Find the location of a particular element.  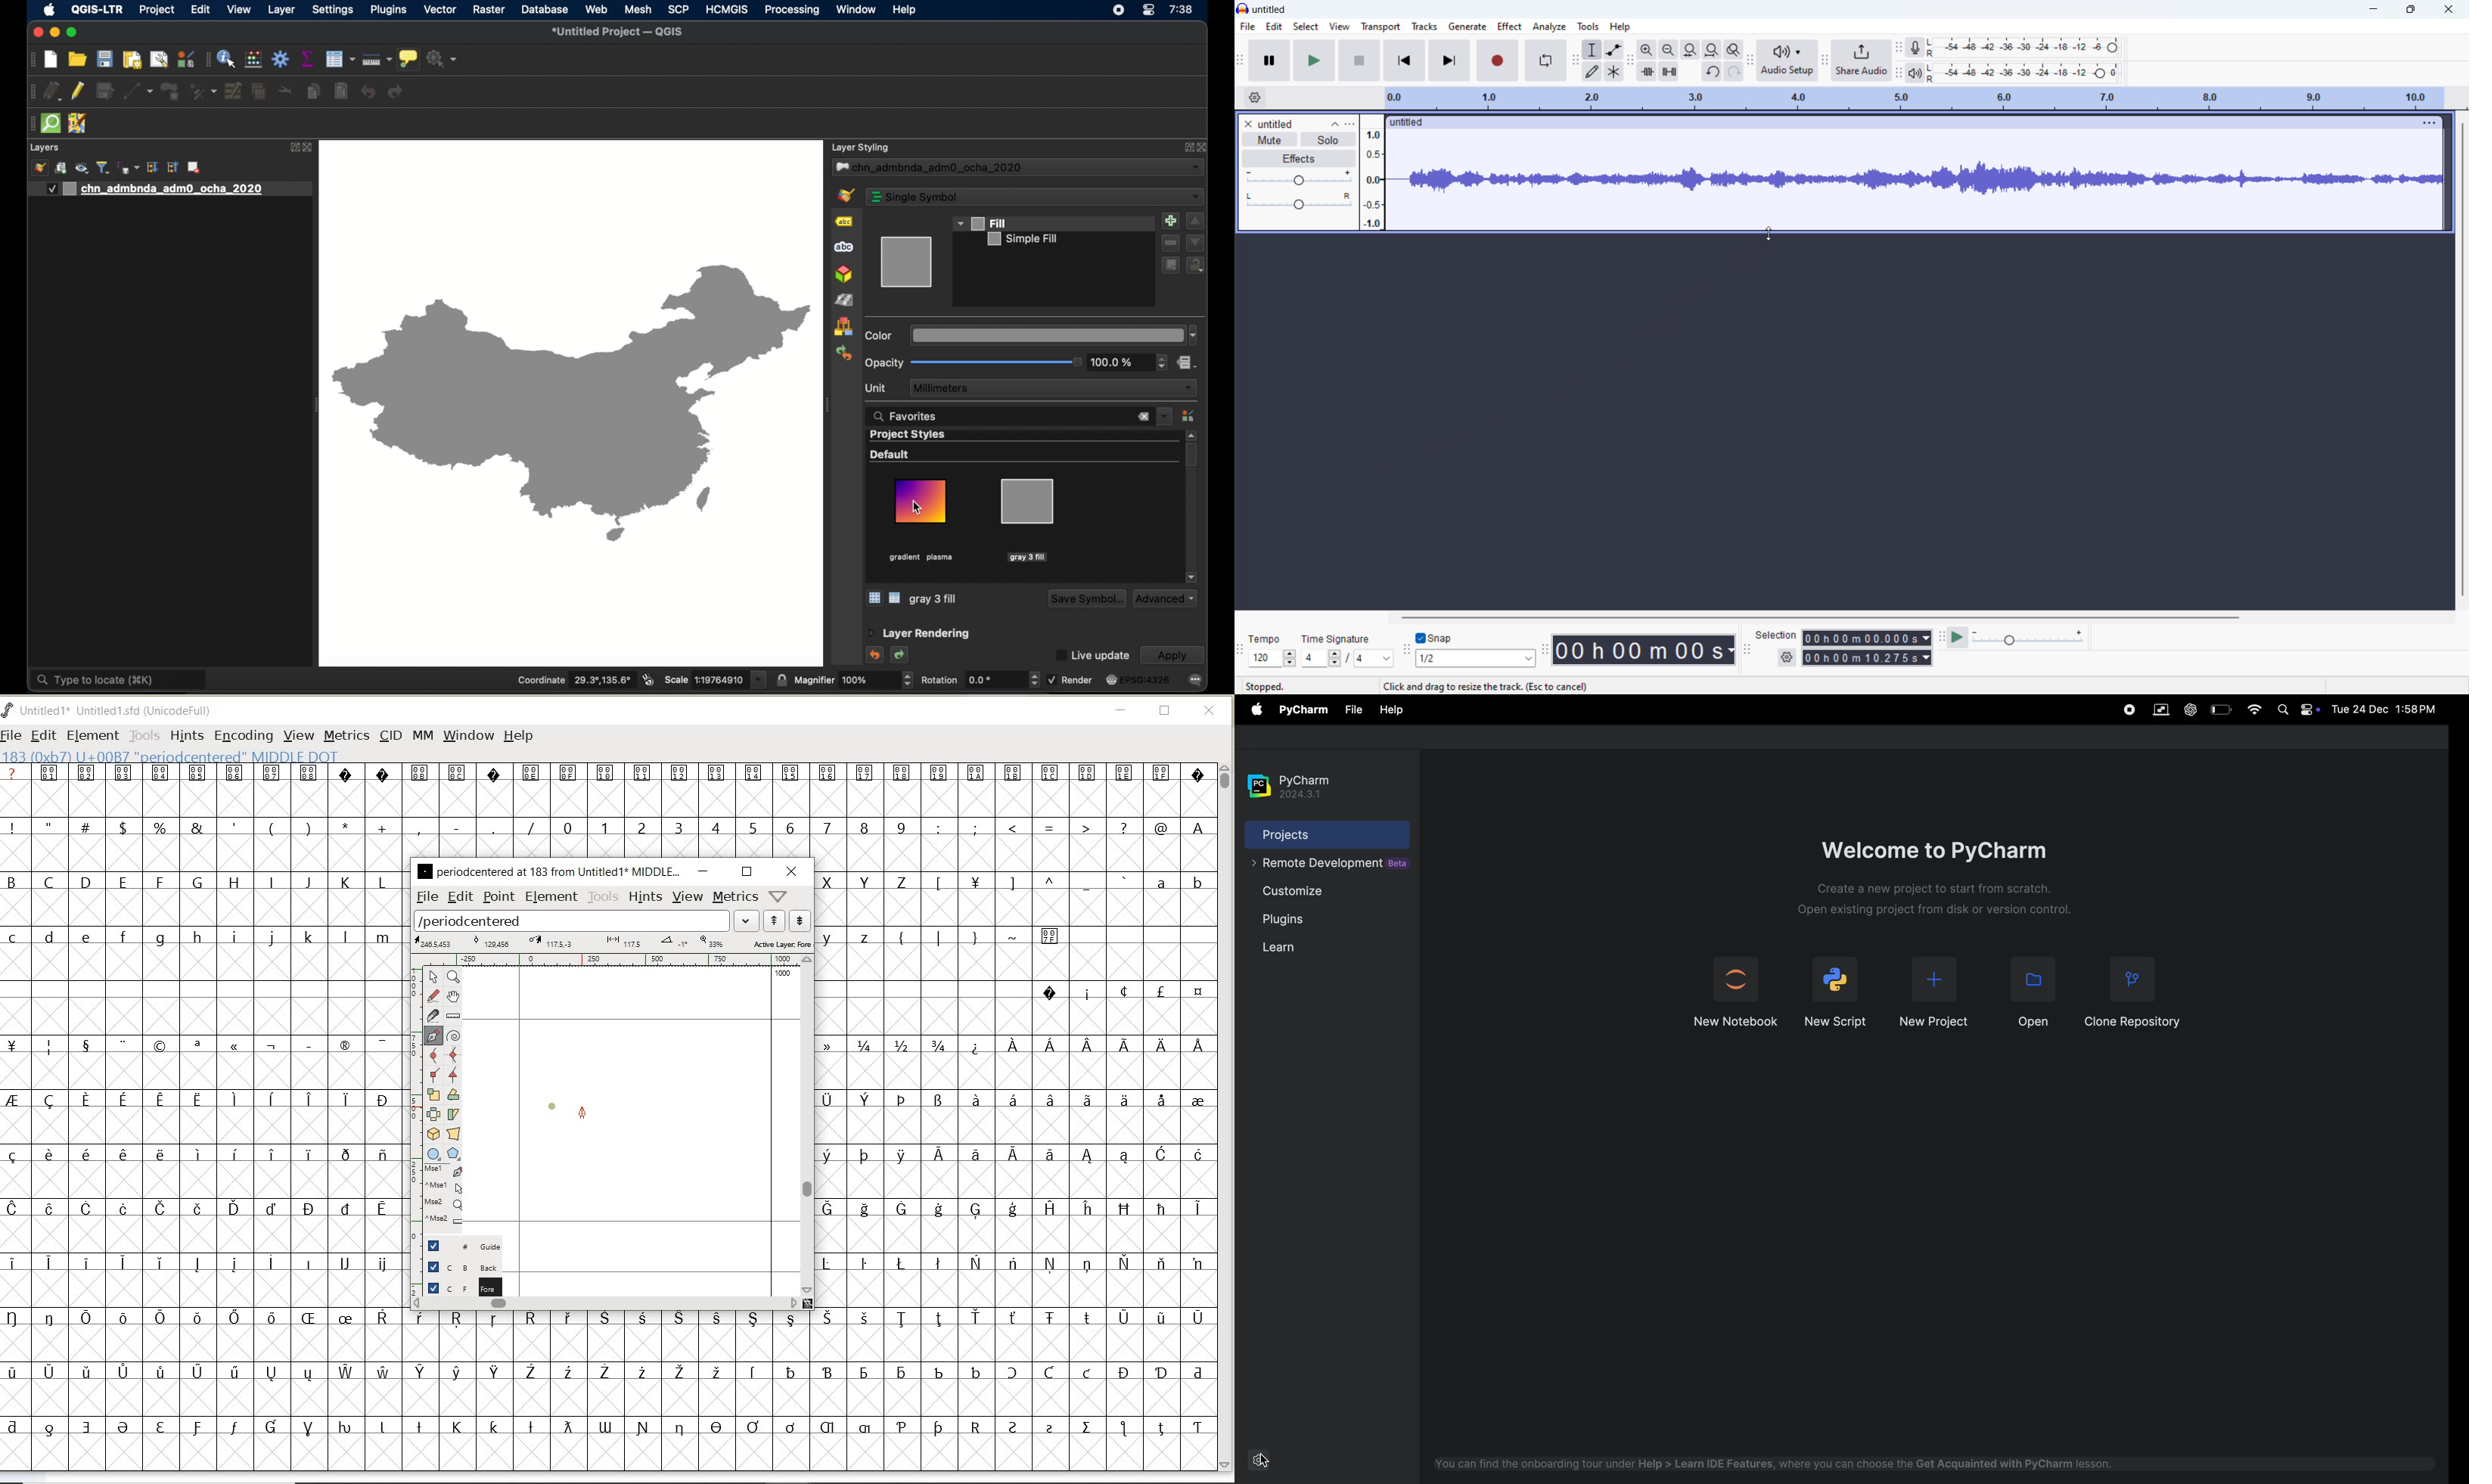

layer dropdown is located at coordinates (1018, 168).